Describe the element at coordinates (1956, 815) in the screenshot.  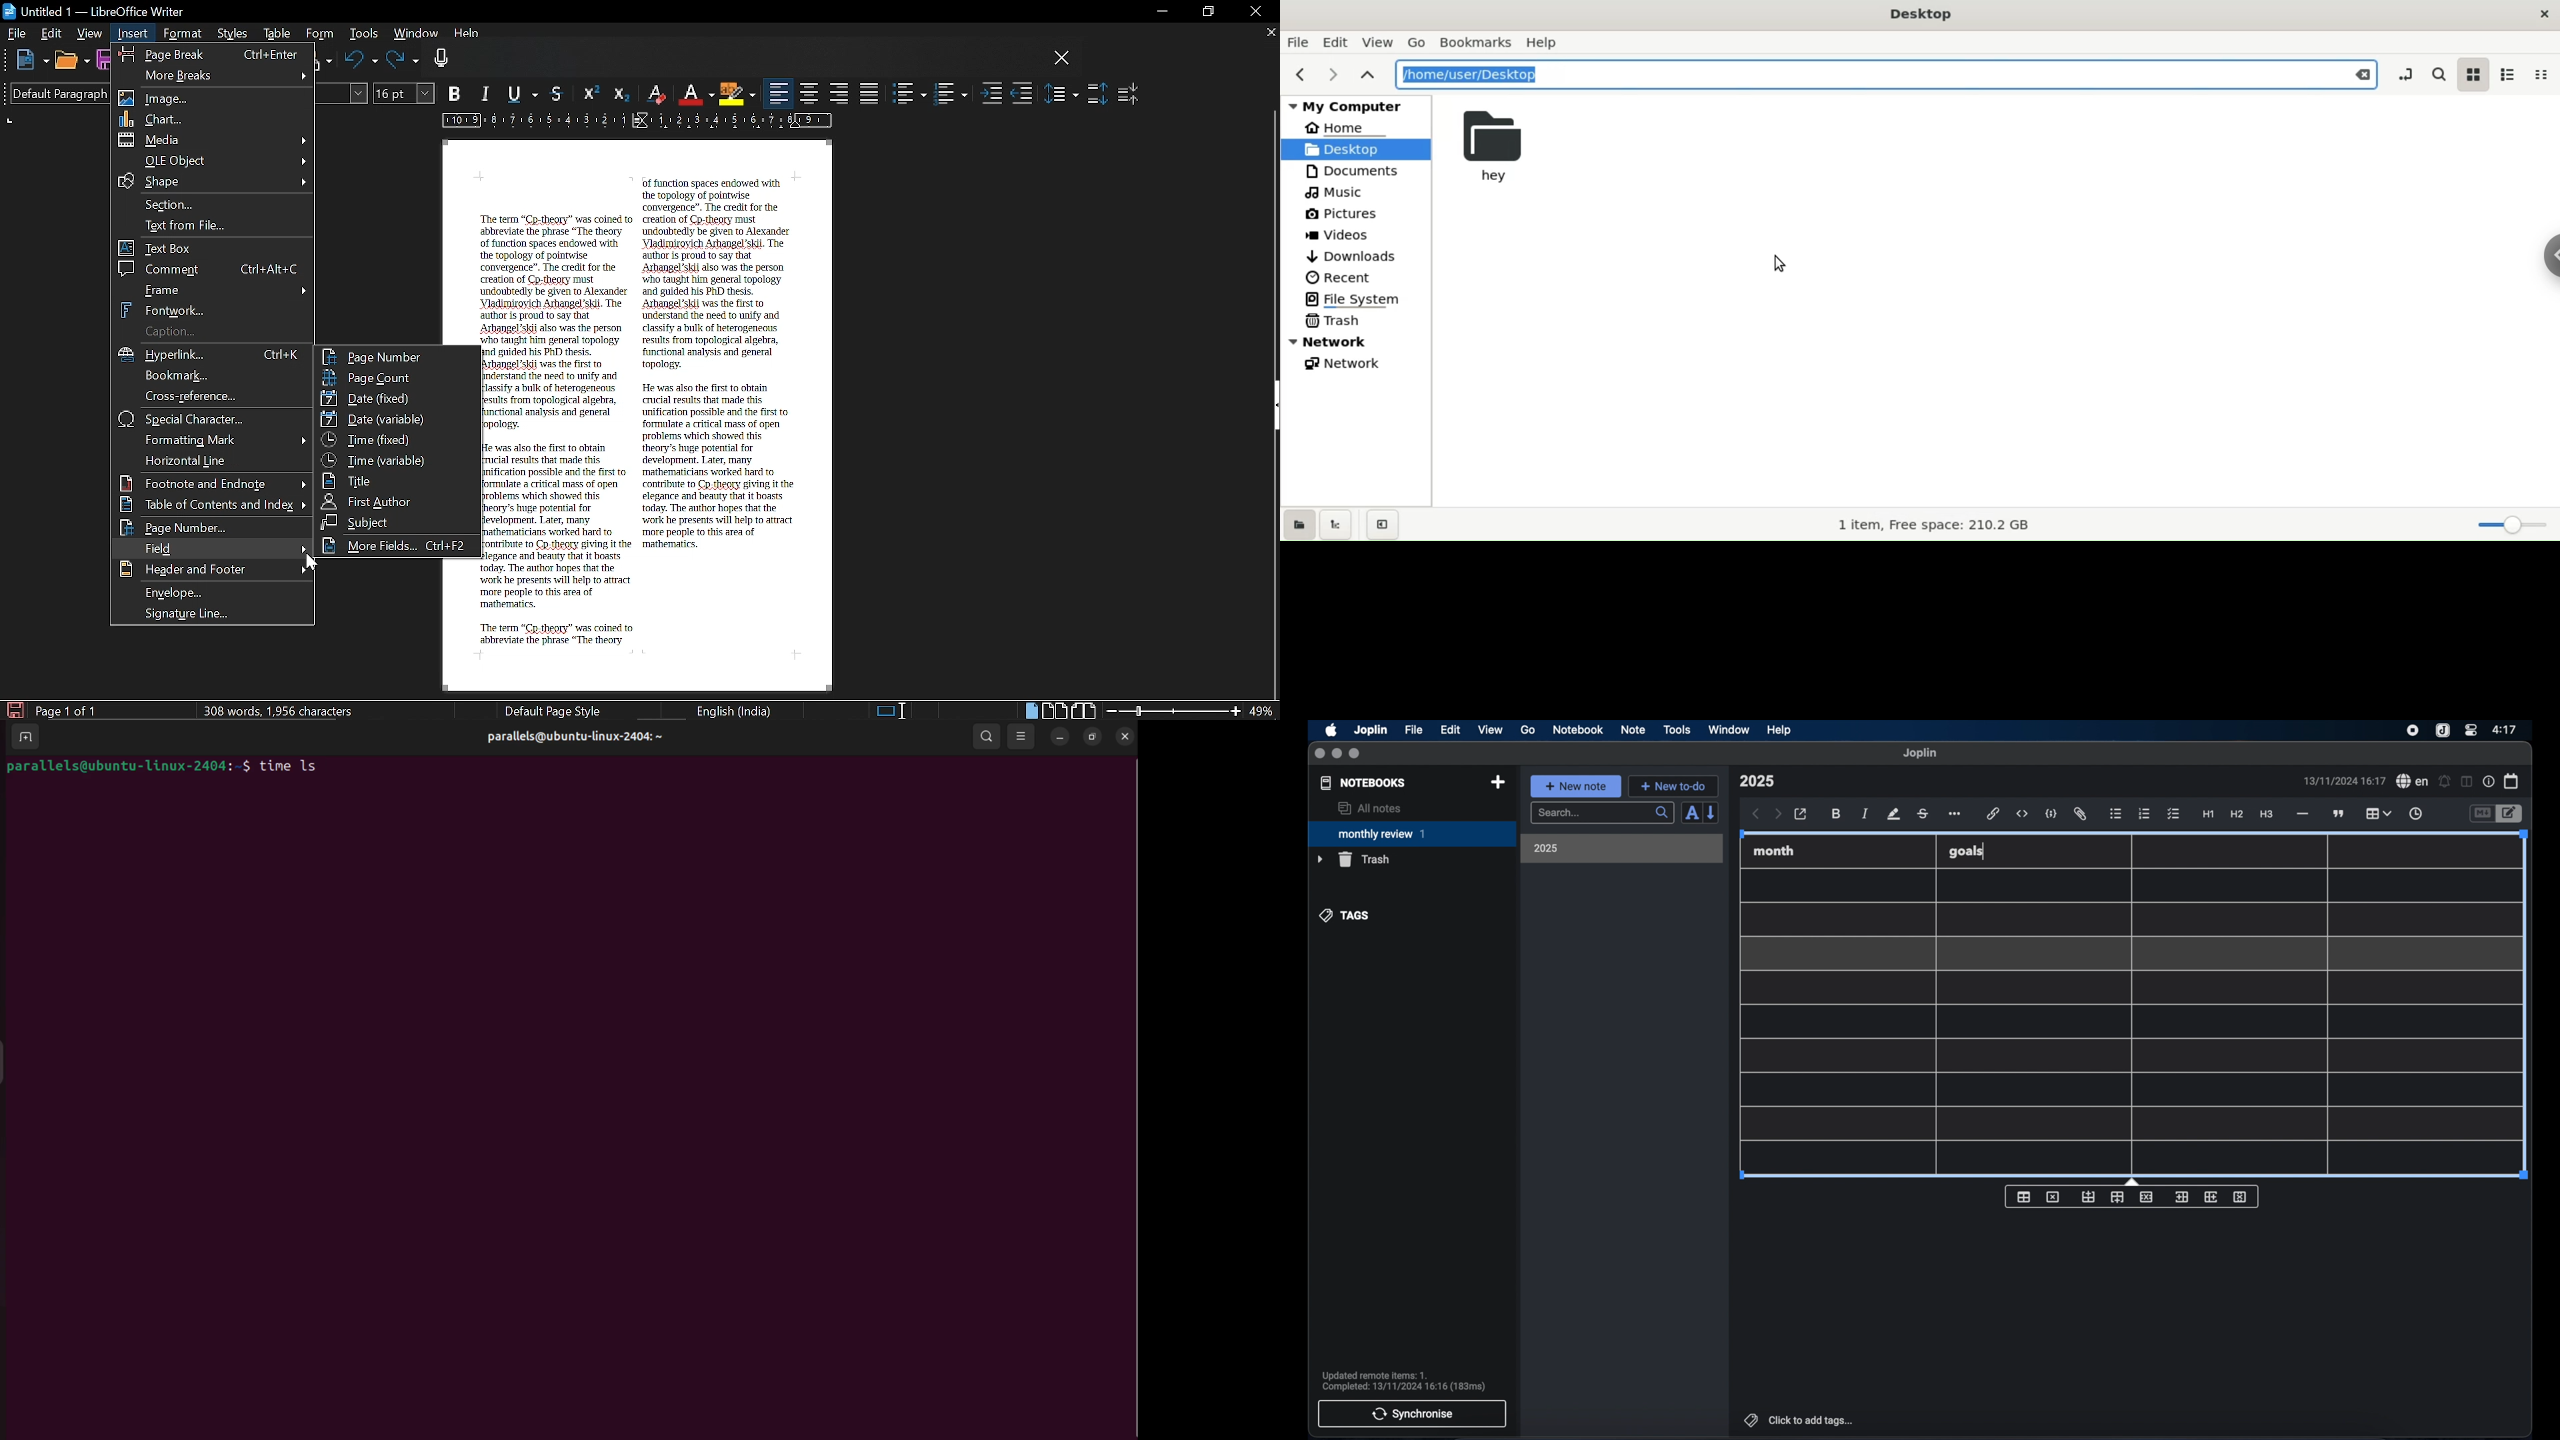
I see `more options` at that location.